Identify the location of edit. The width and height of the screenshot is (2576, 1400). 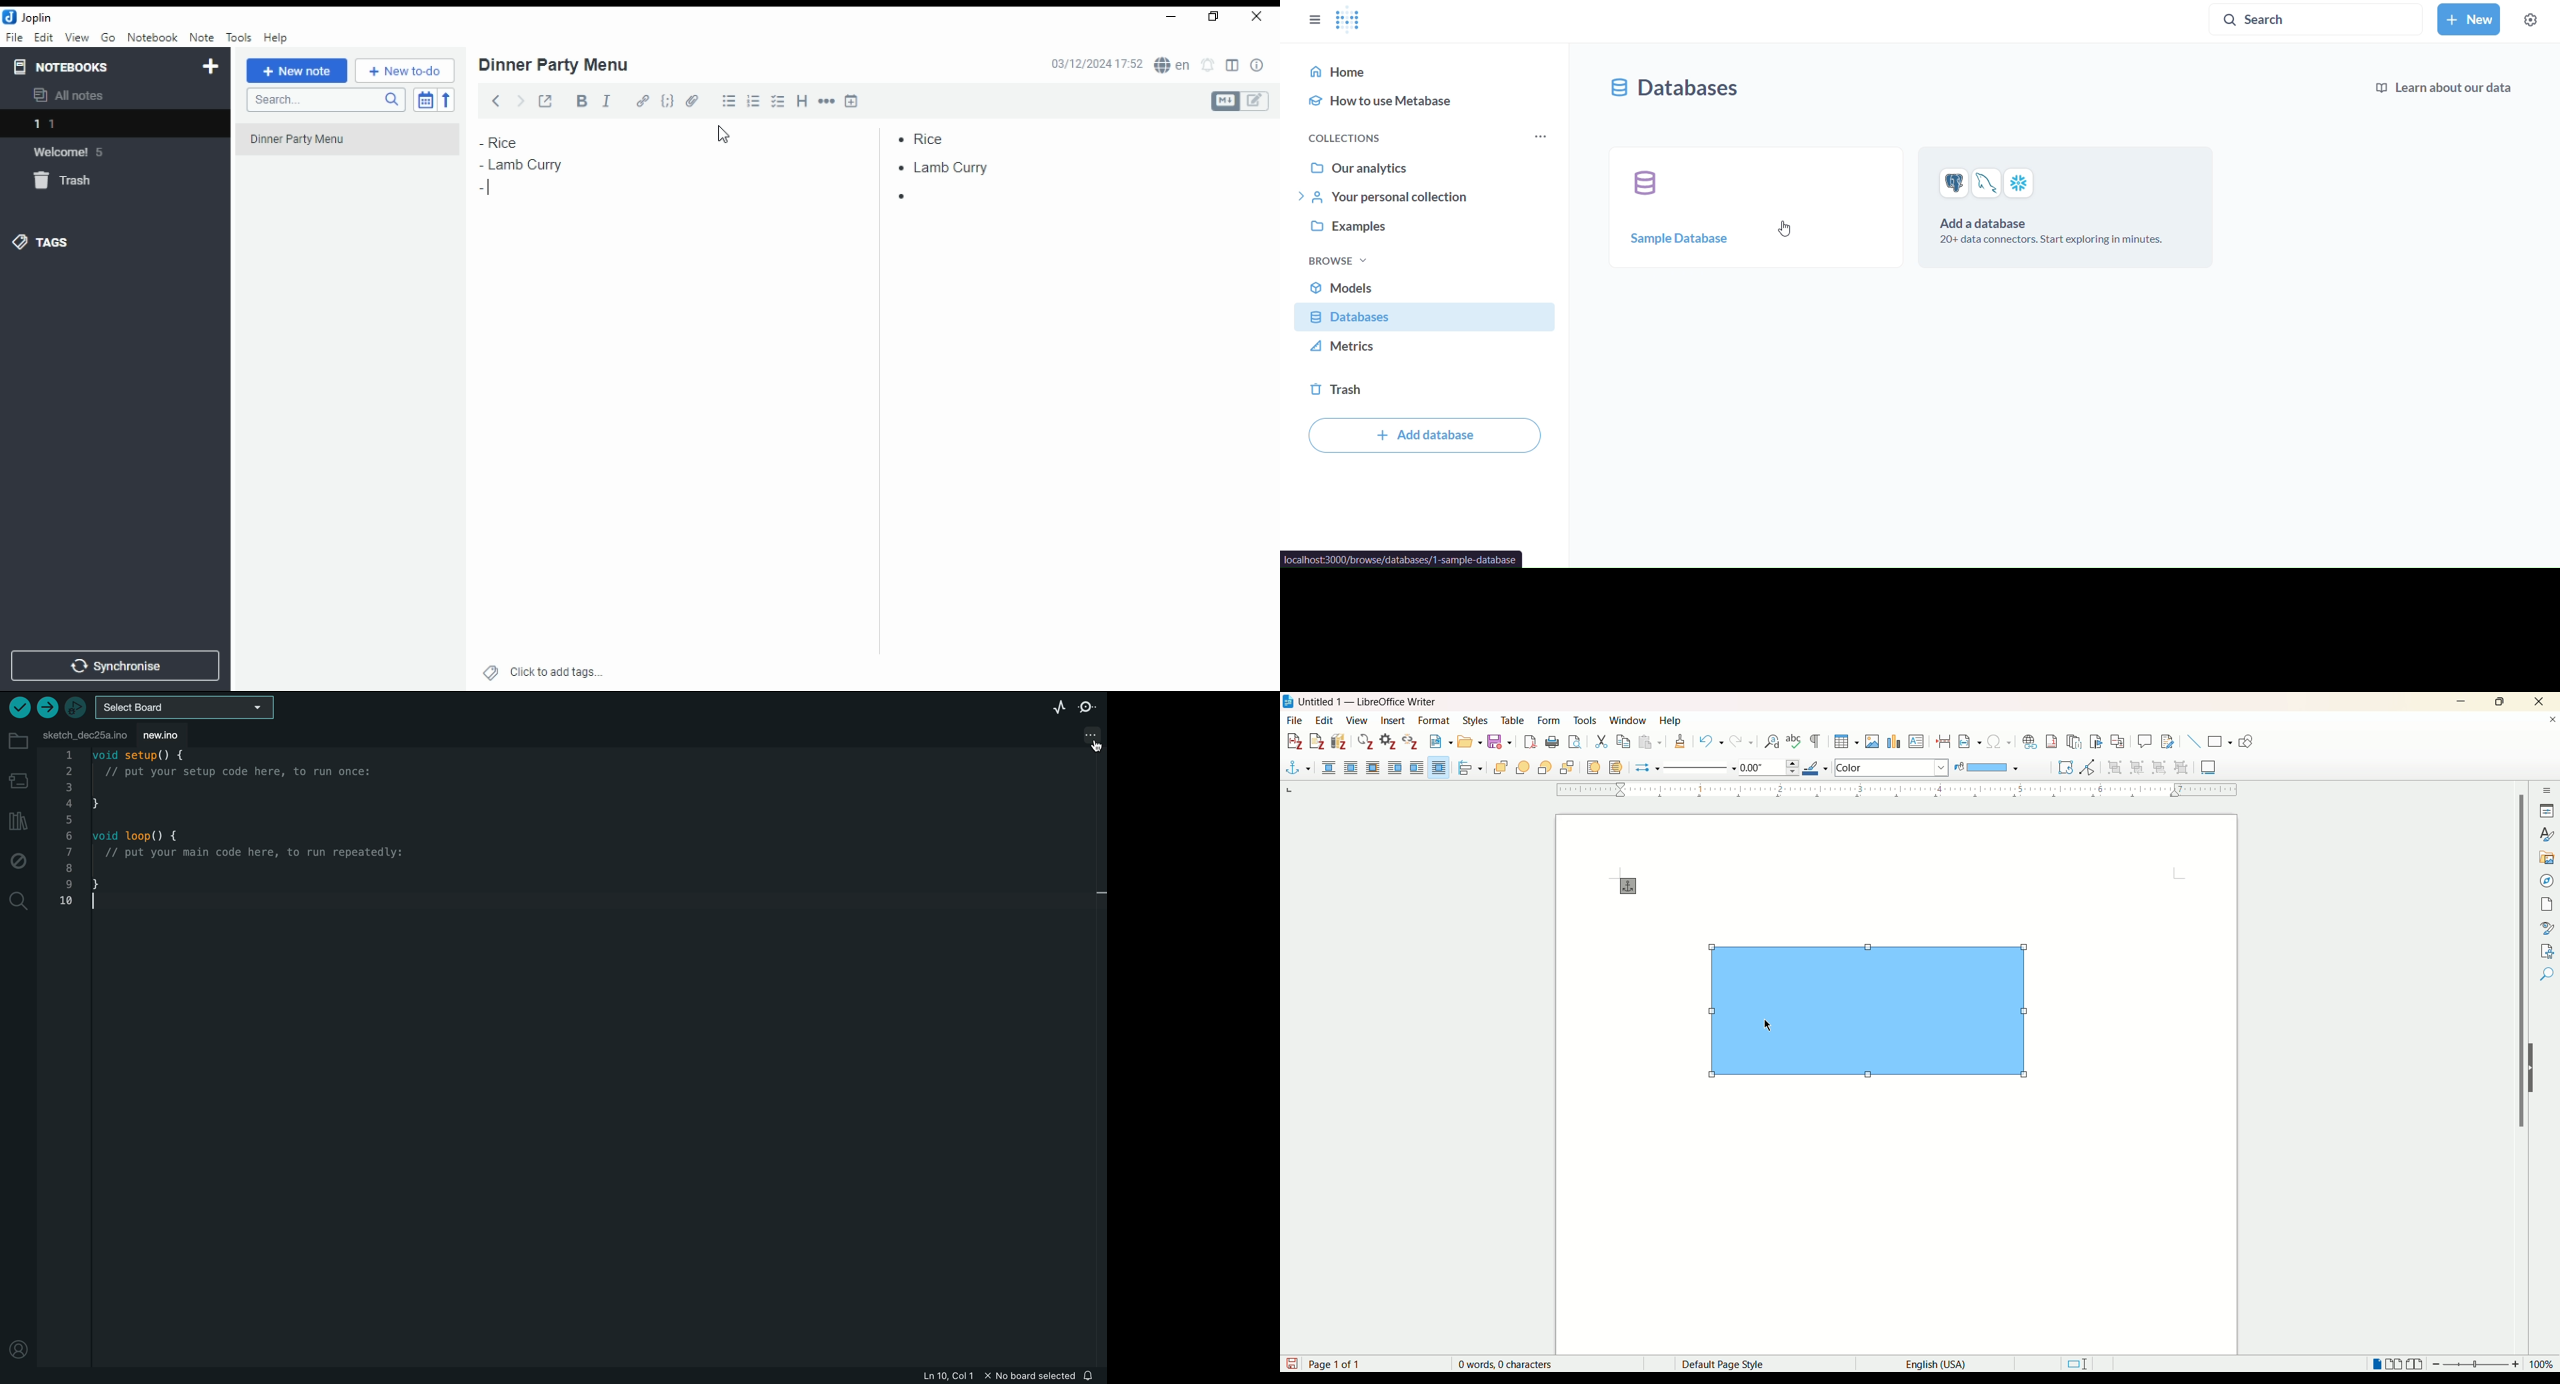
(44, 37).